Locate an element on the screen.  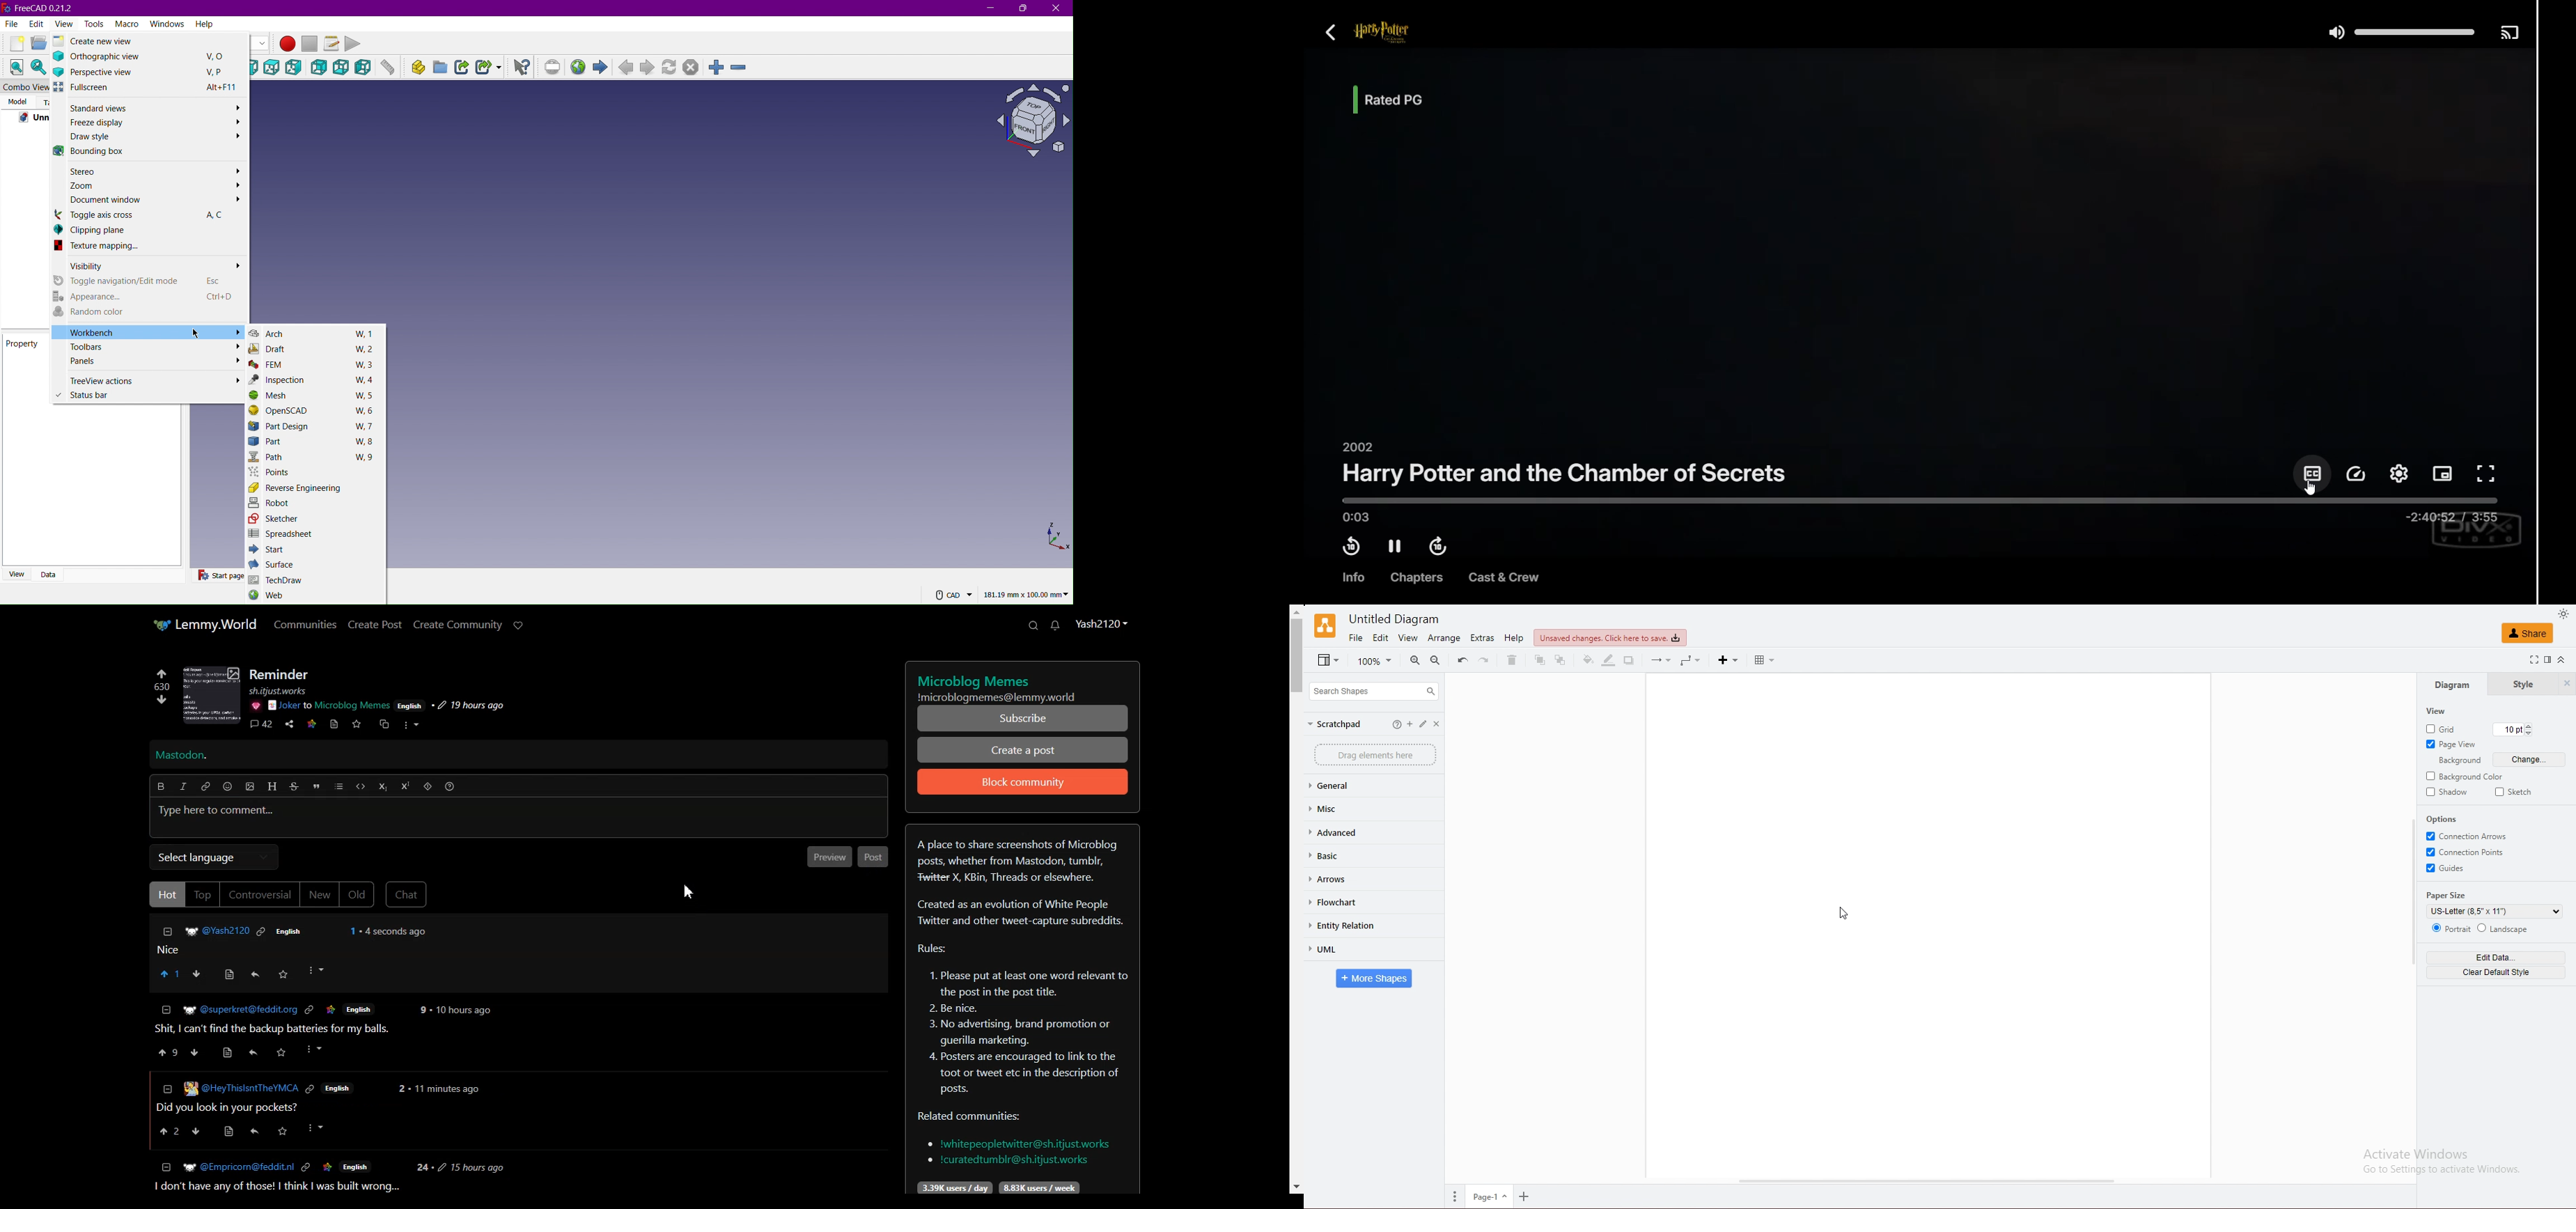
Preview is located at coordinates (828, 856).